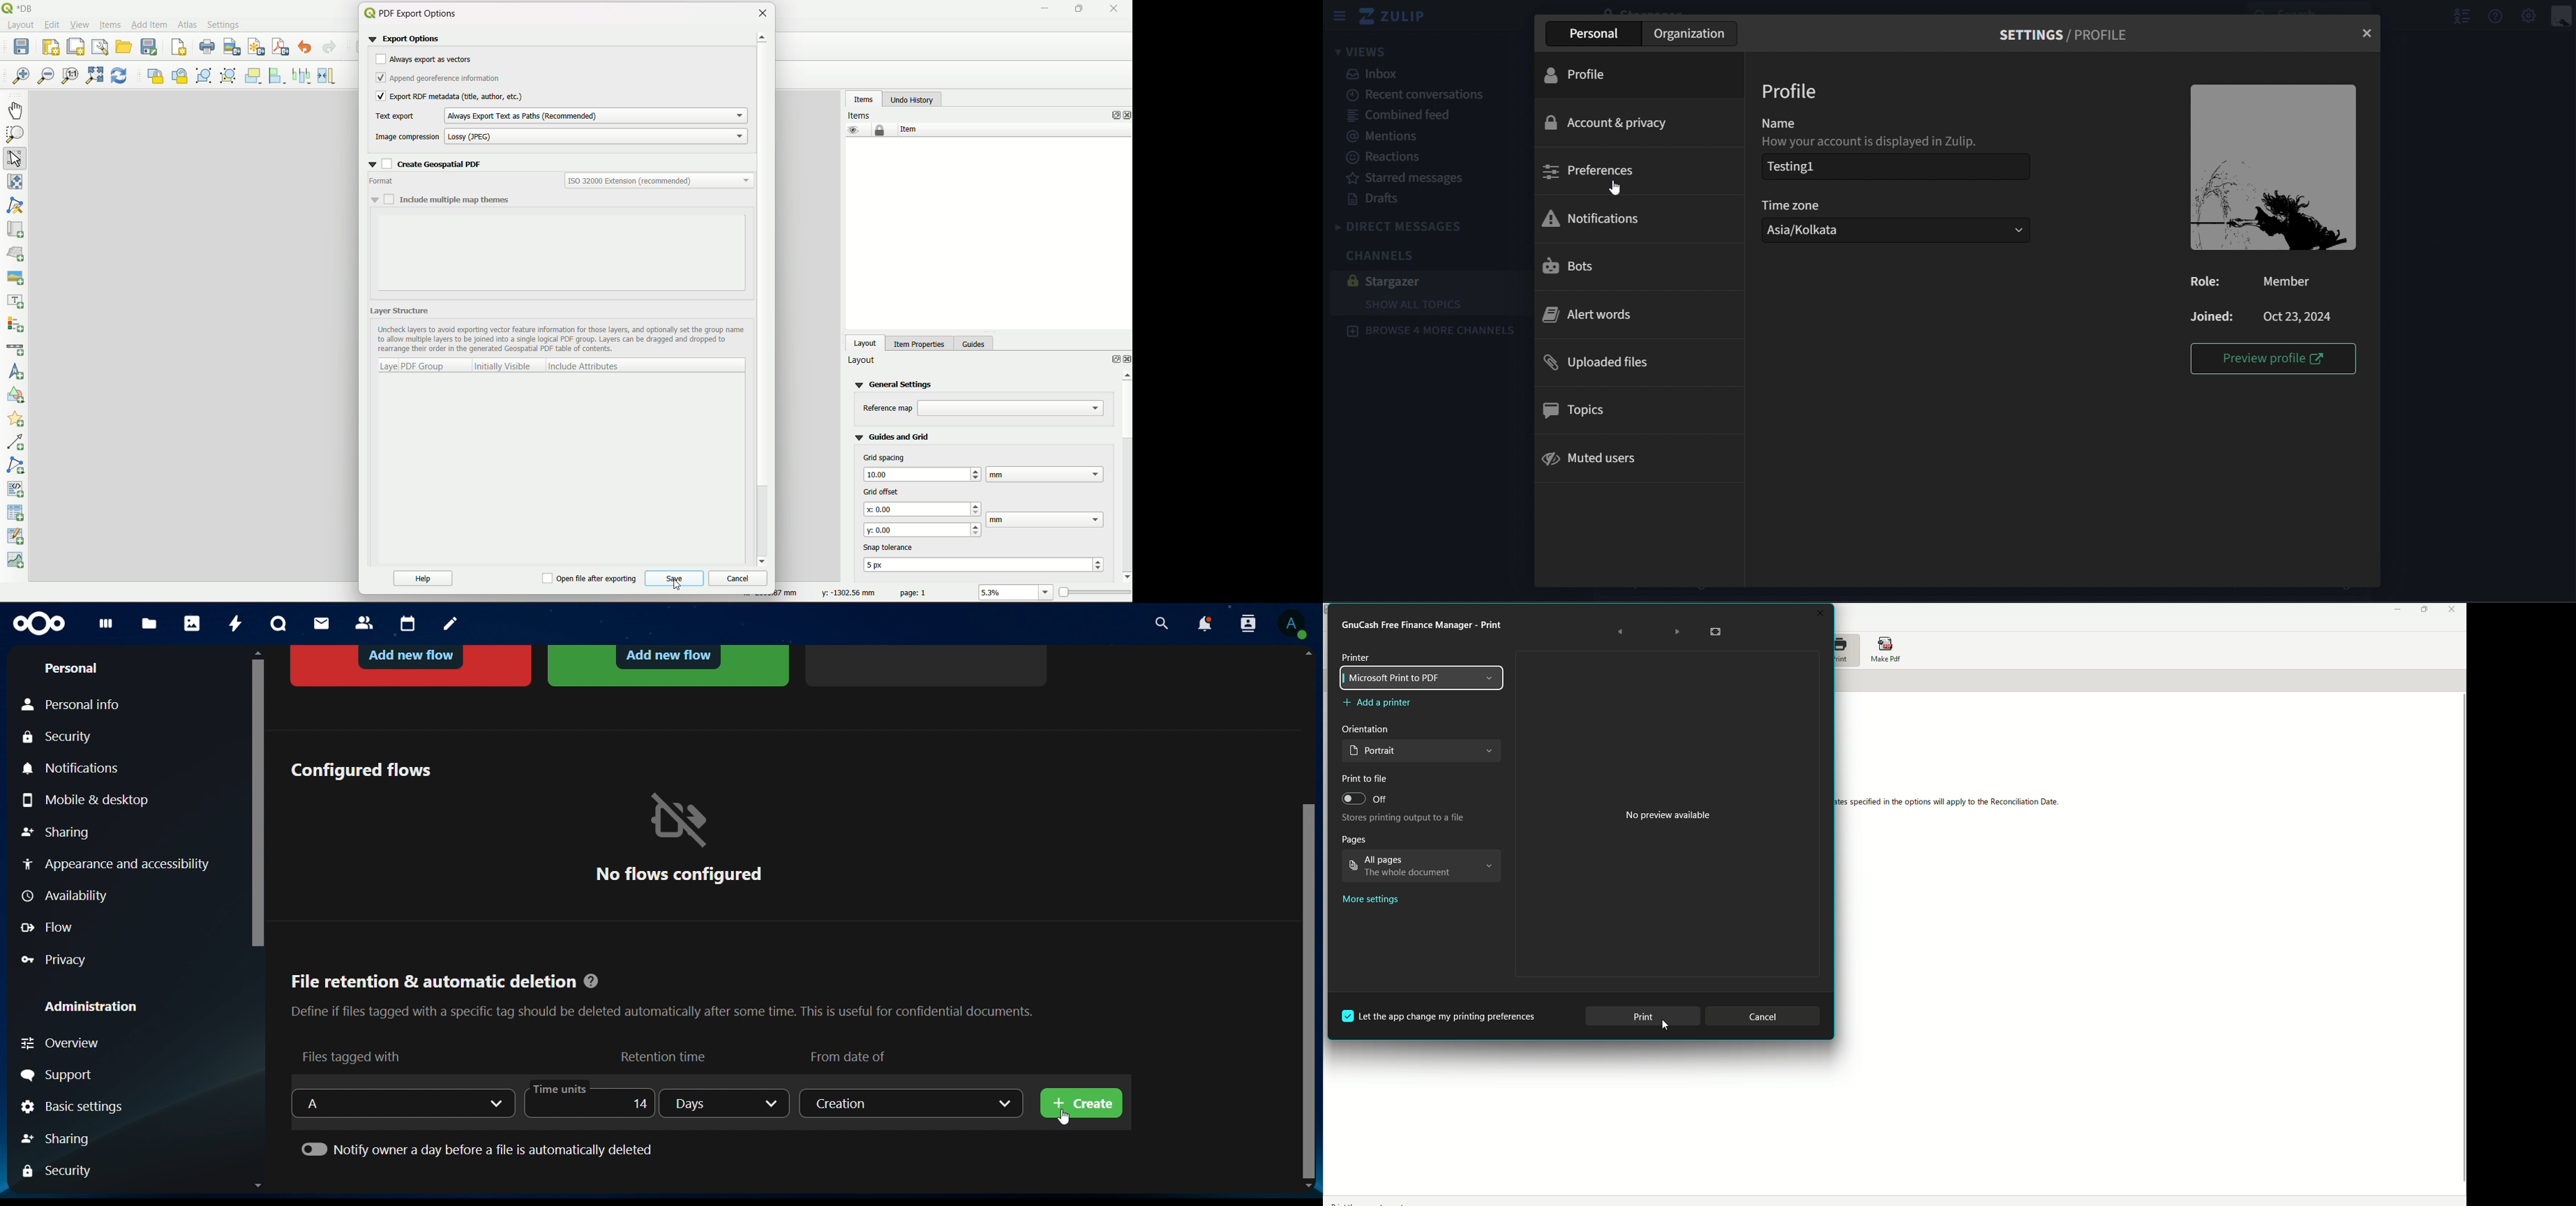 The image size is (2576, 1232). Describe the element at coordinates (278, 624) in the screenshot. I see `talk` at that location.